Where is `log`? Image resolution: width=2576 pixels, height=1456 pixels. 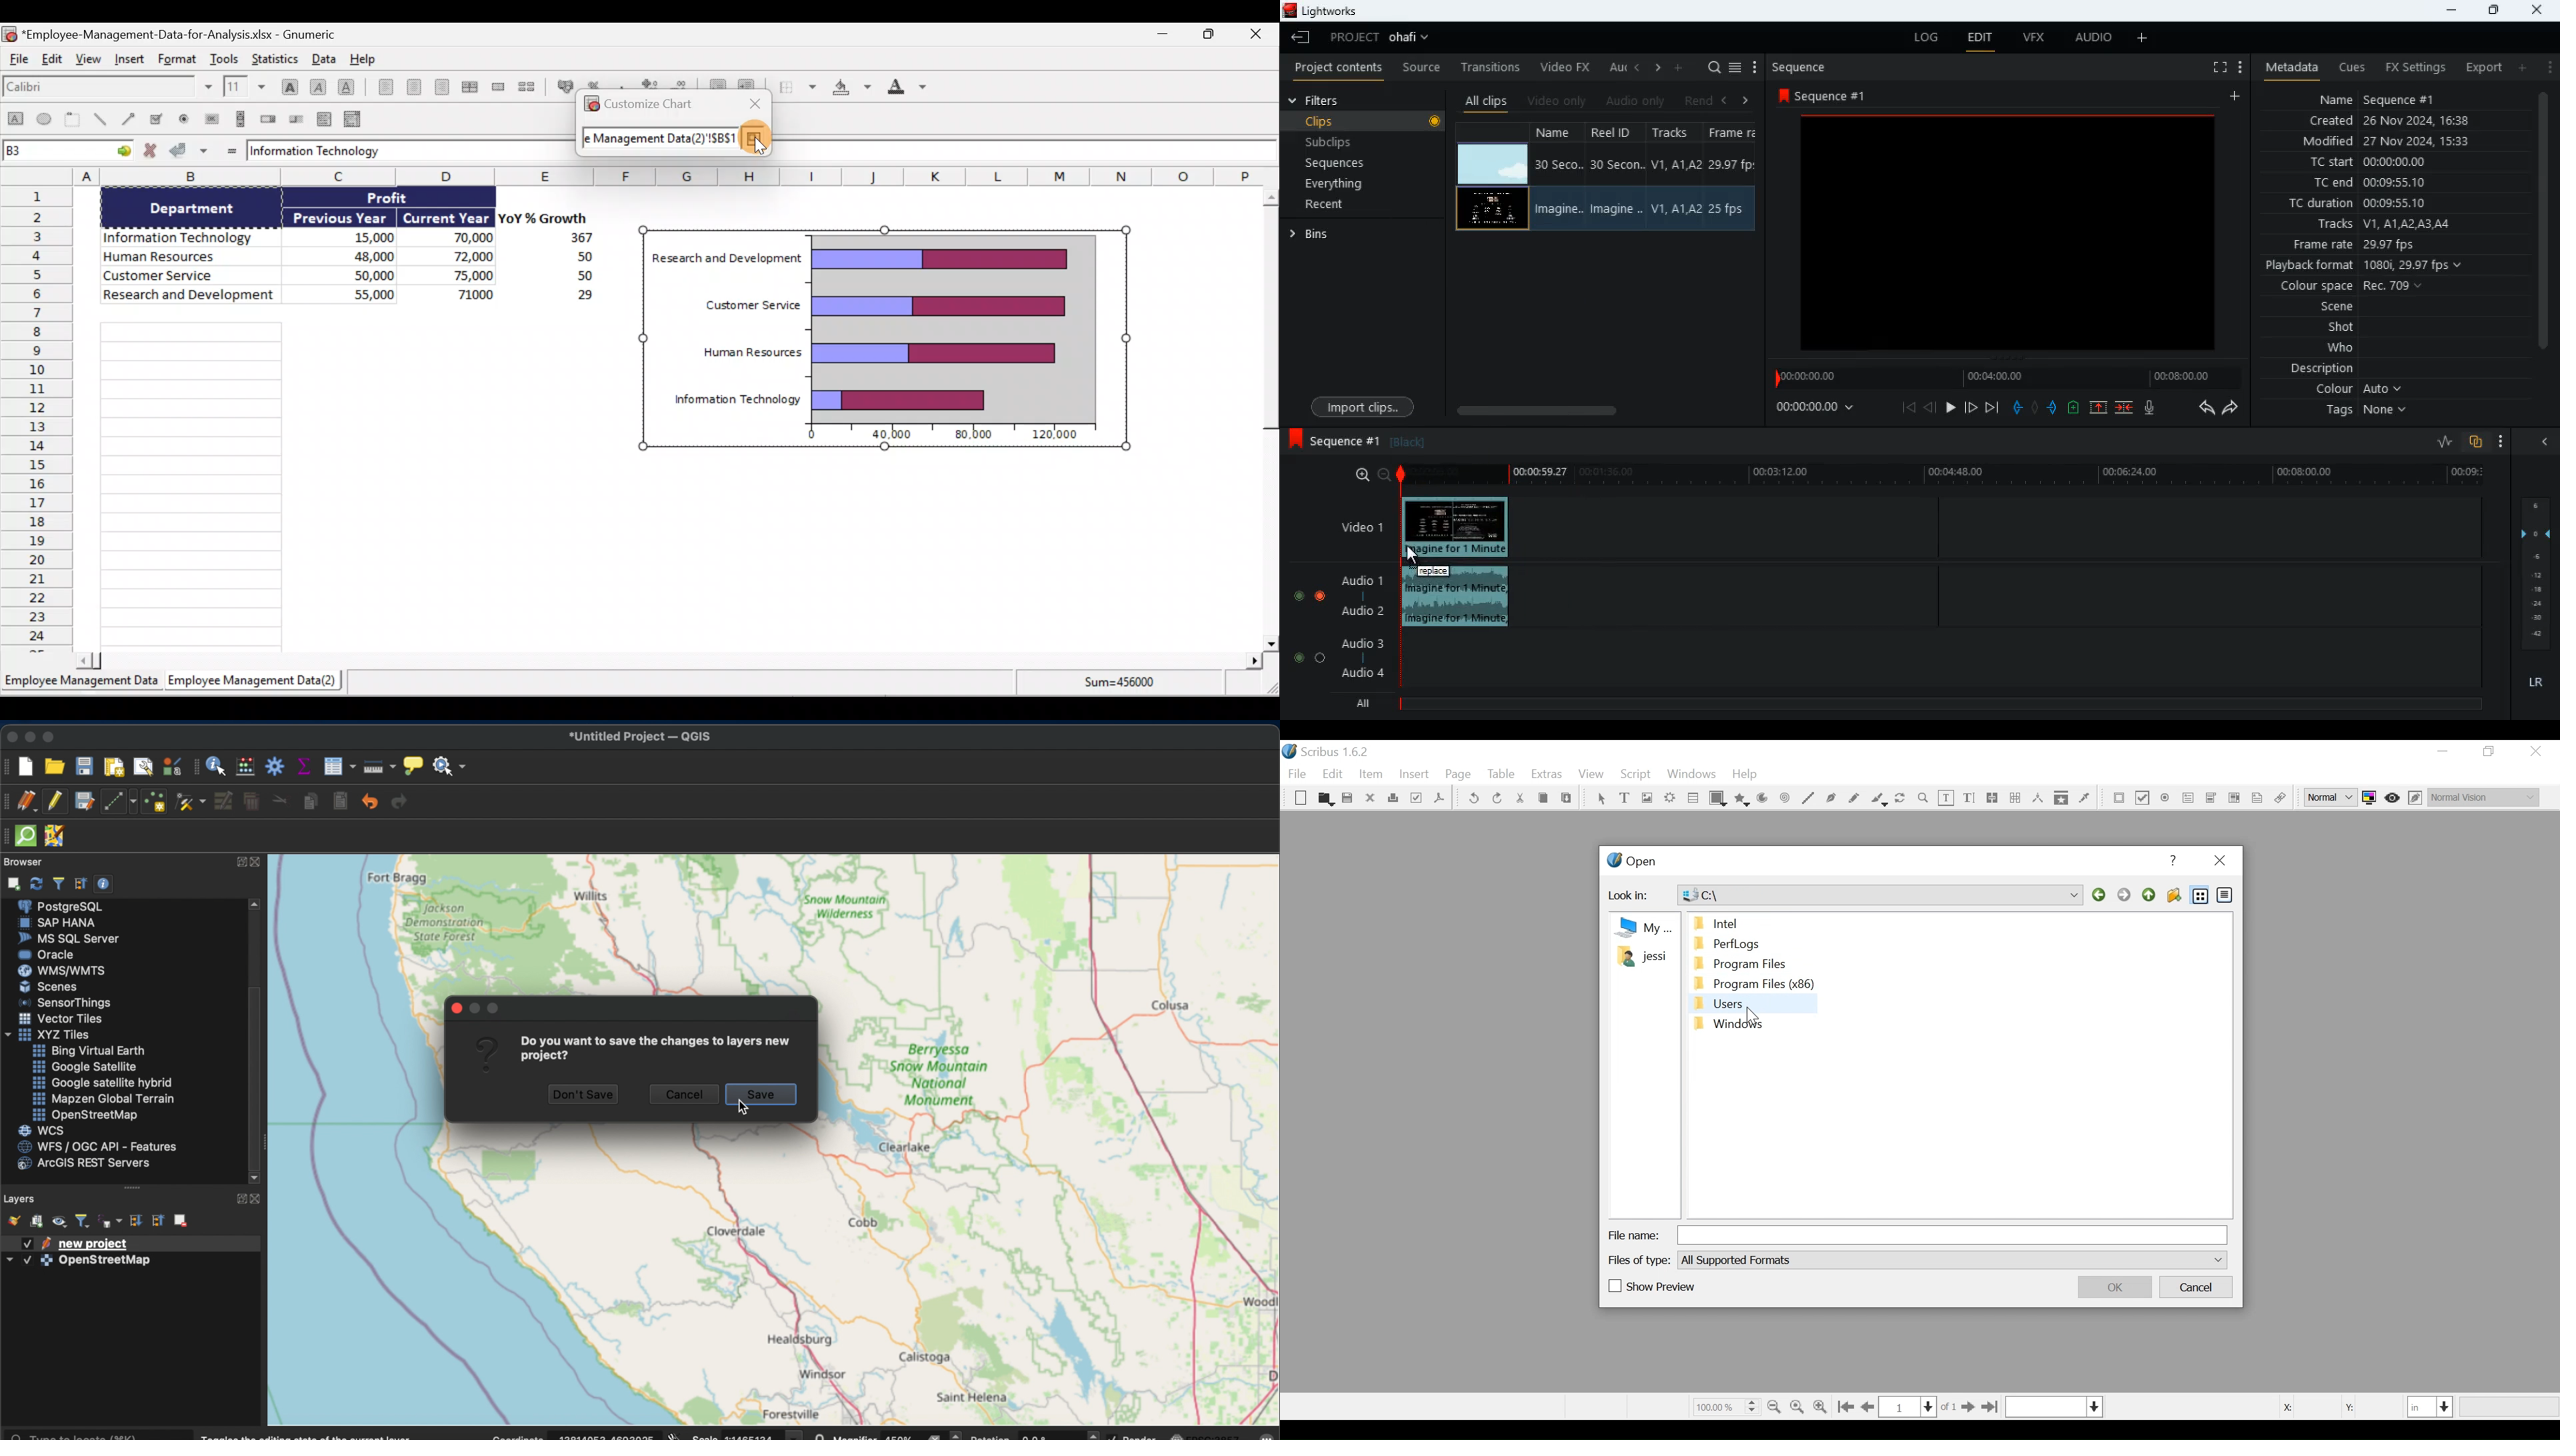
log is located at coordinates (1930, 38).